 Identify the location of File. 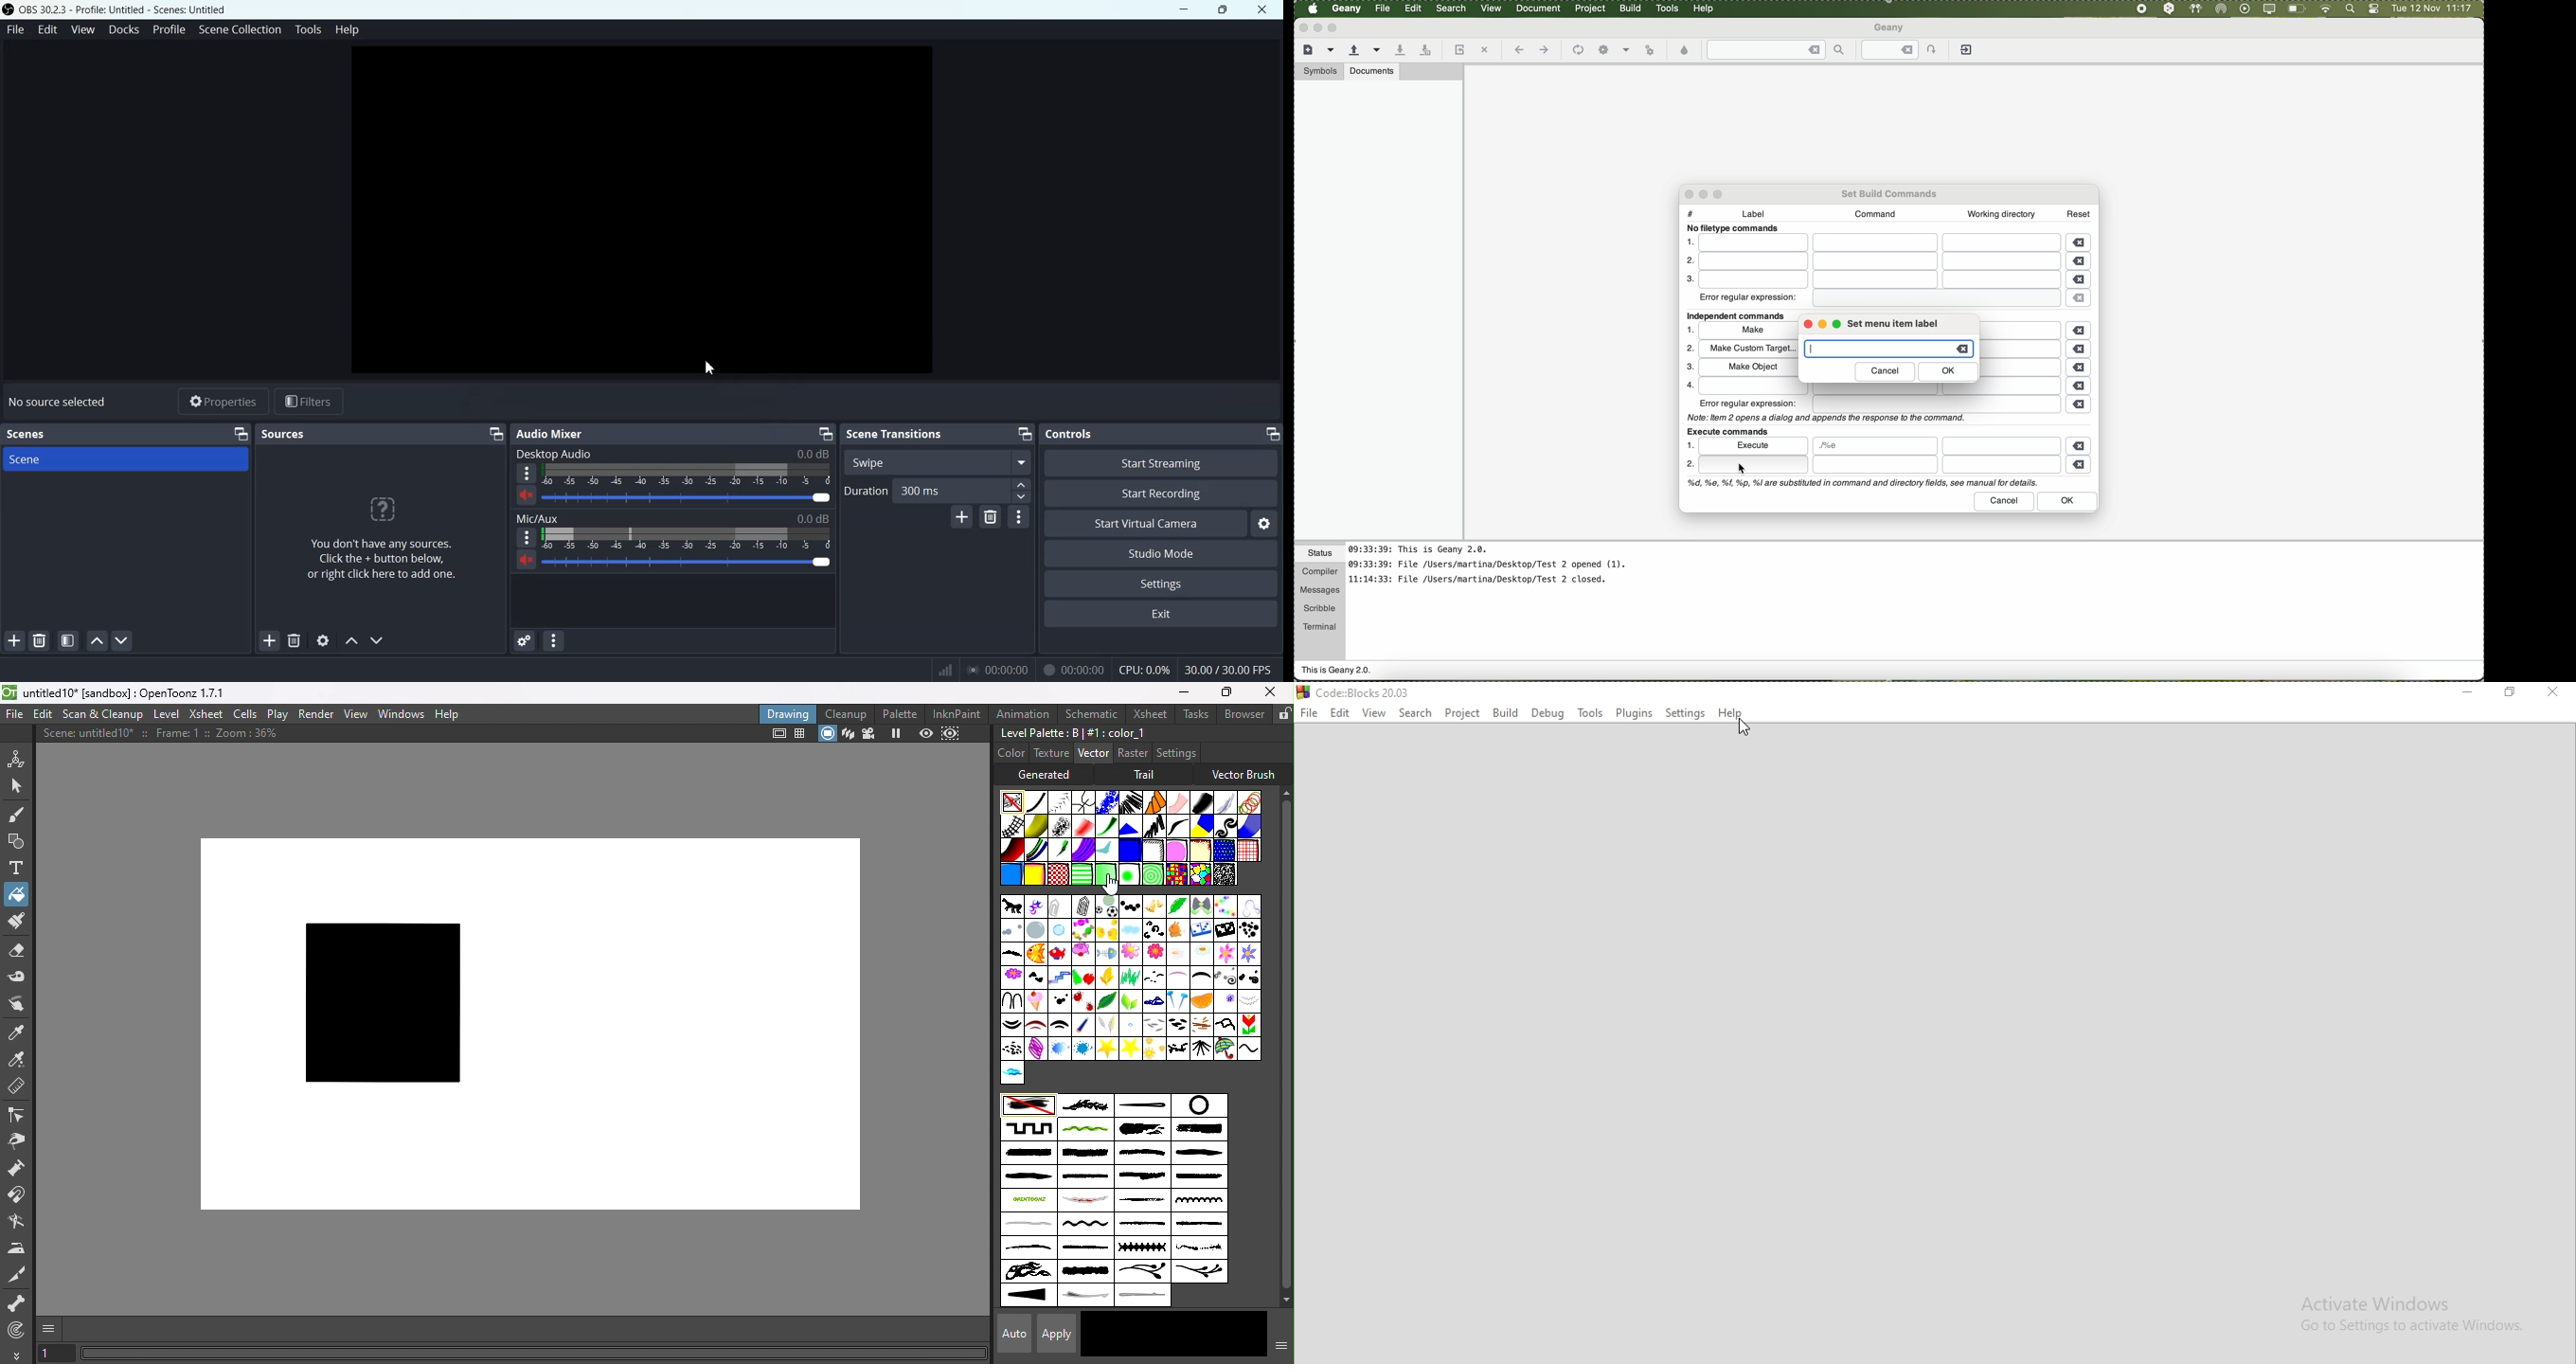
(15, 29).